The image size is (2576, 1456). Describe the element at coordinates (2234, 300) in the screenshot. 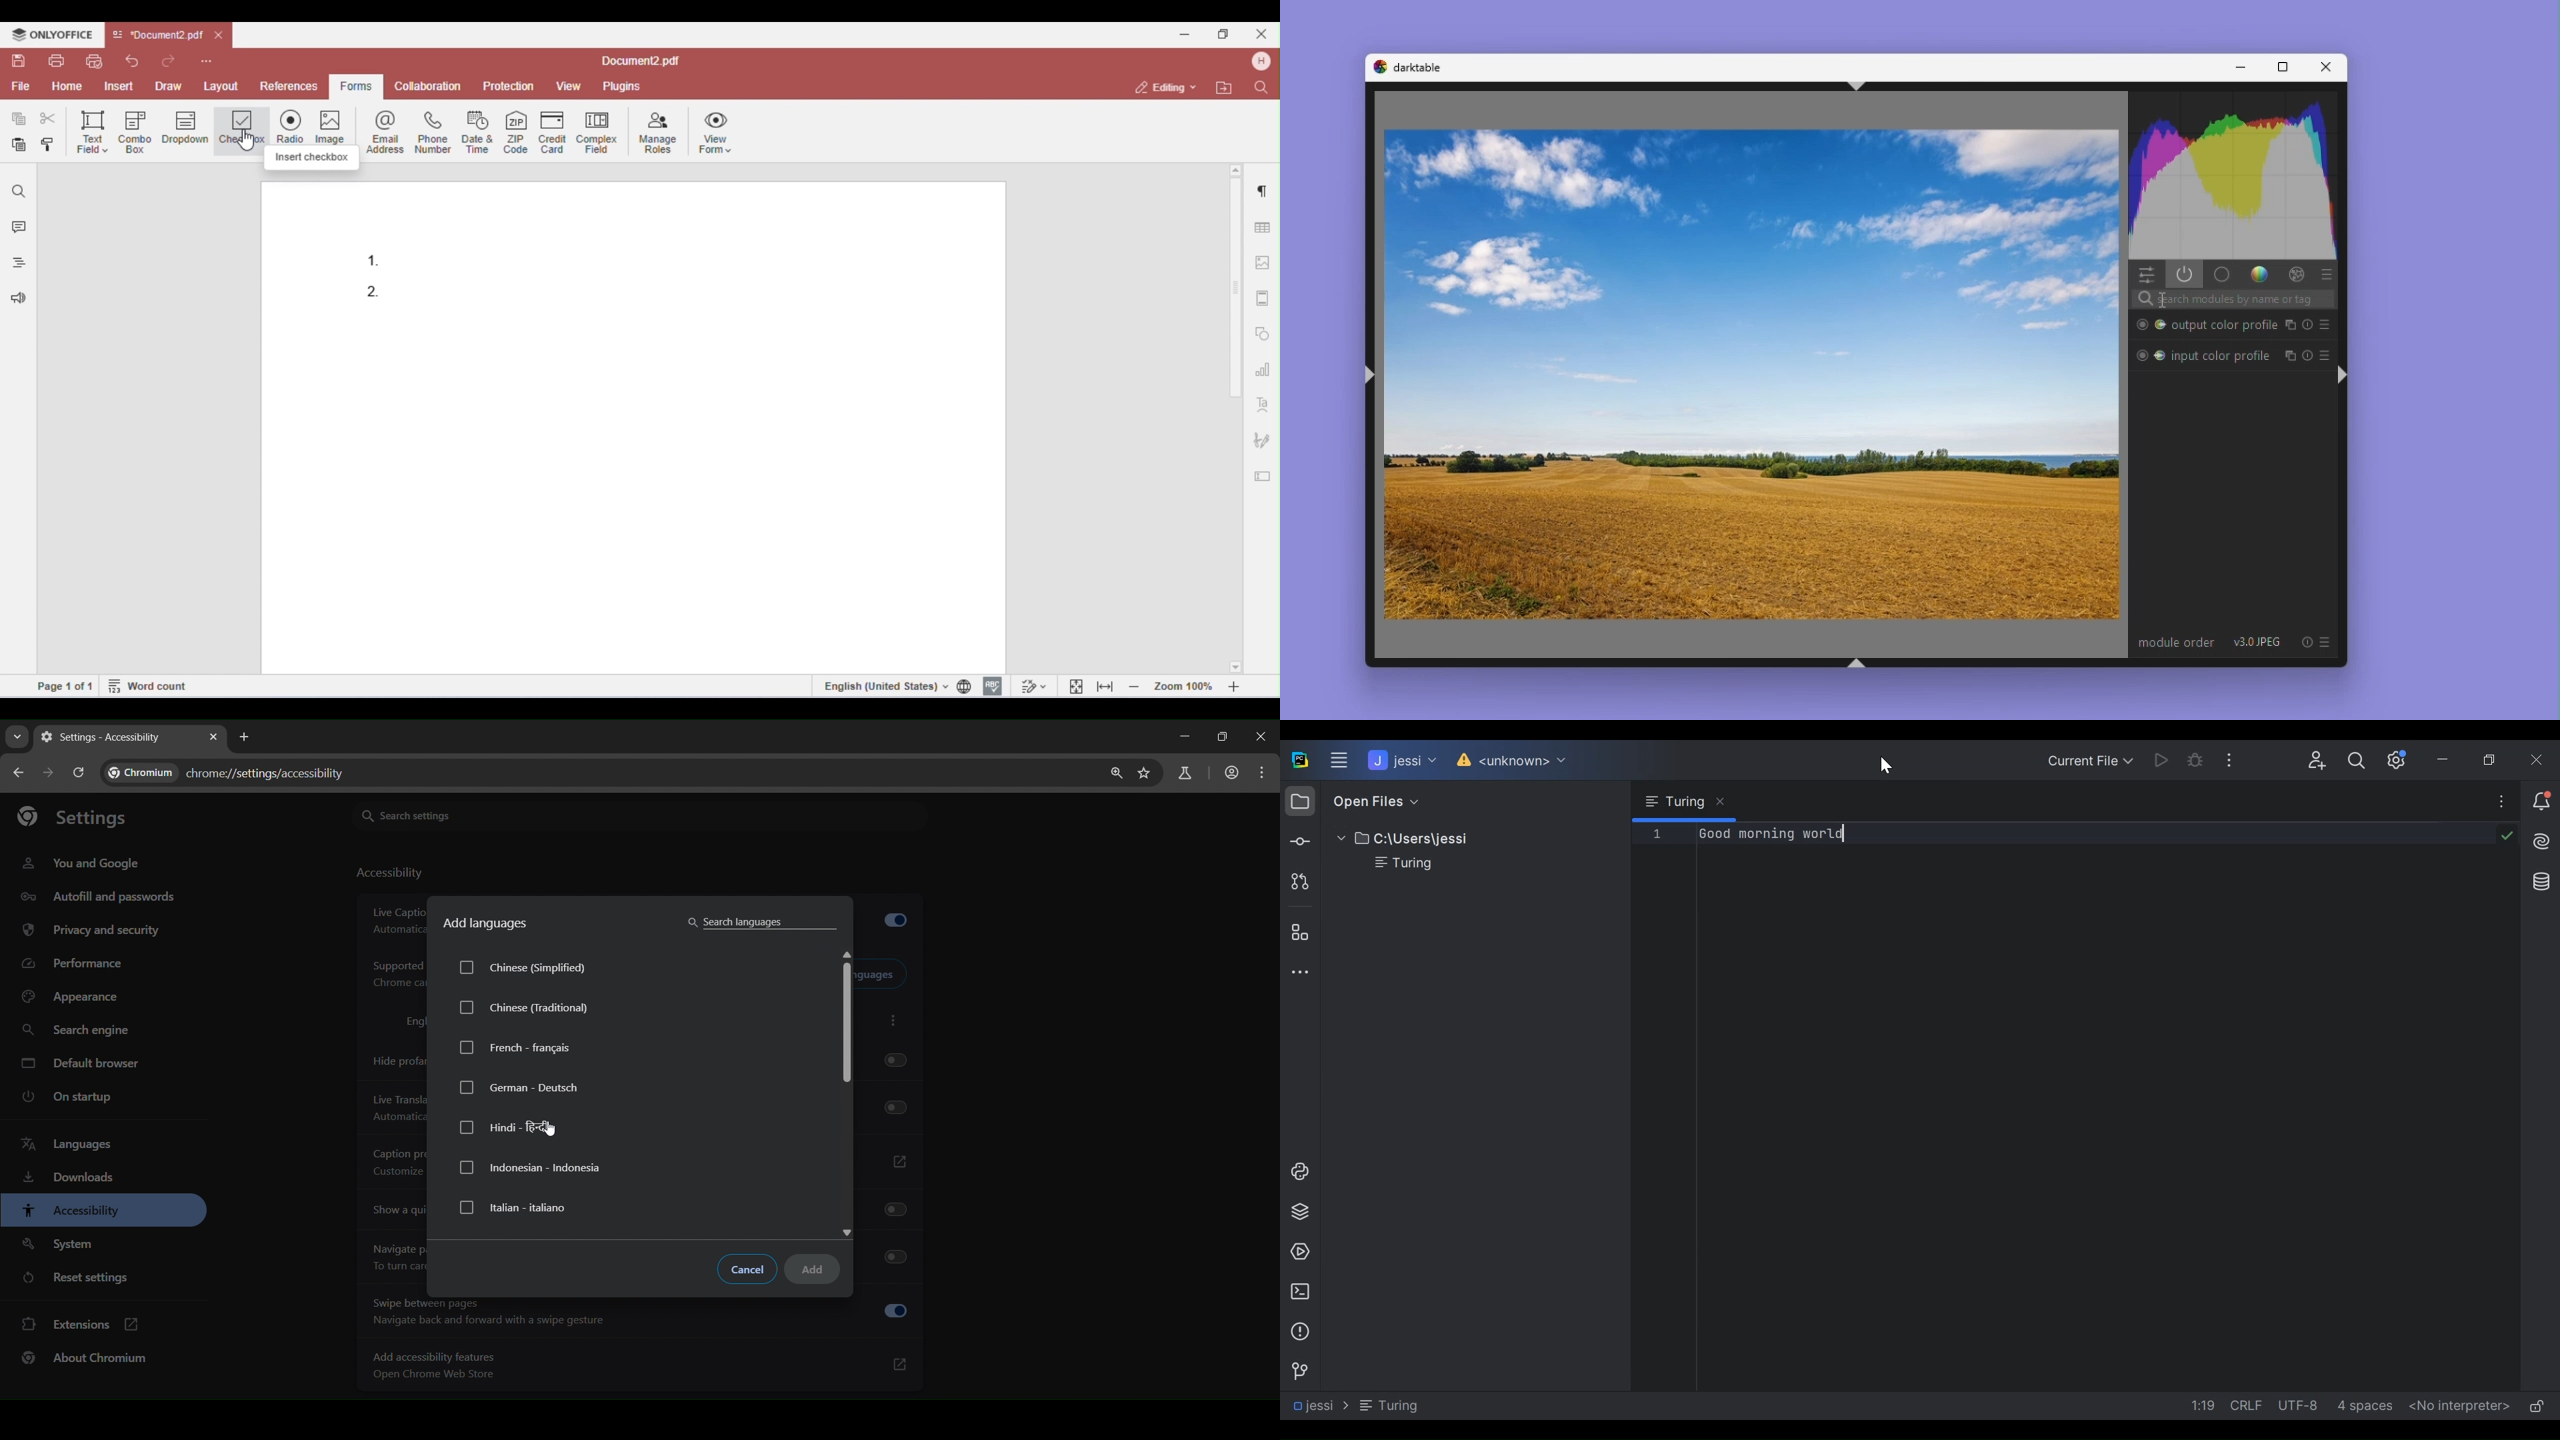

I see `Search bar` at that location.